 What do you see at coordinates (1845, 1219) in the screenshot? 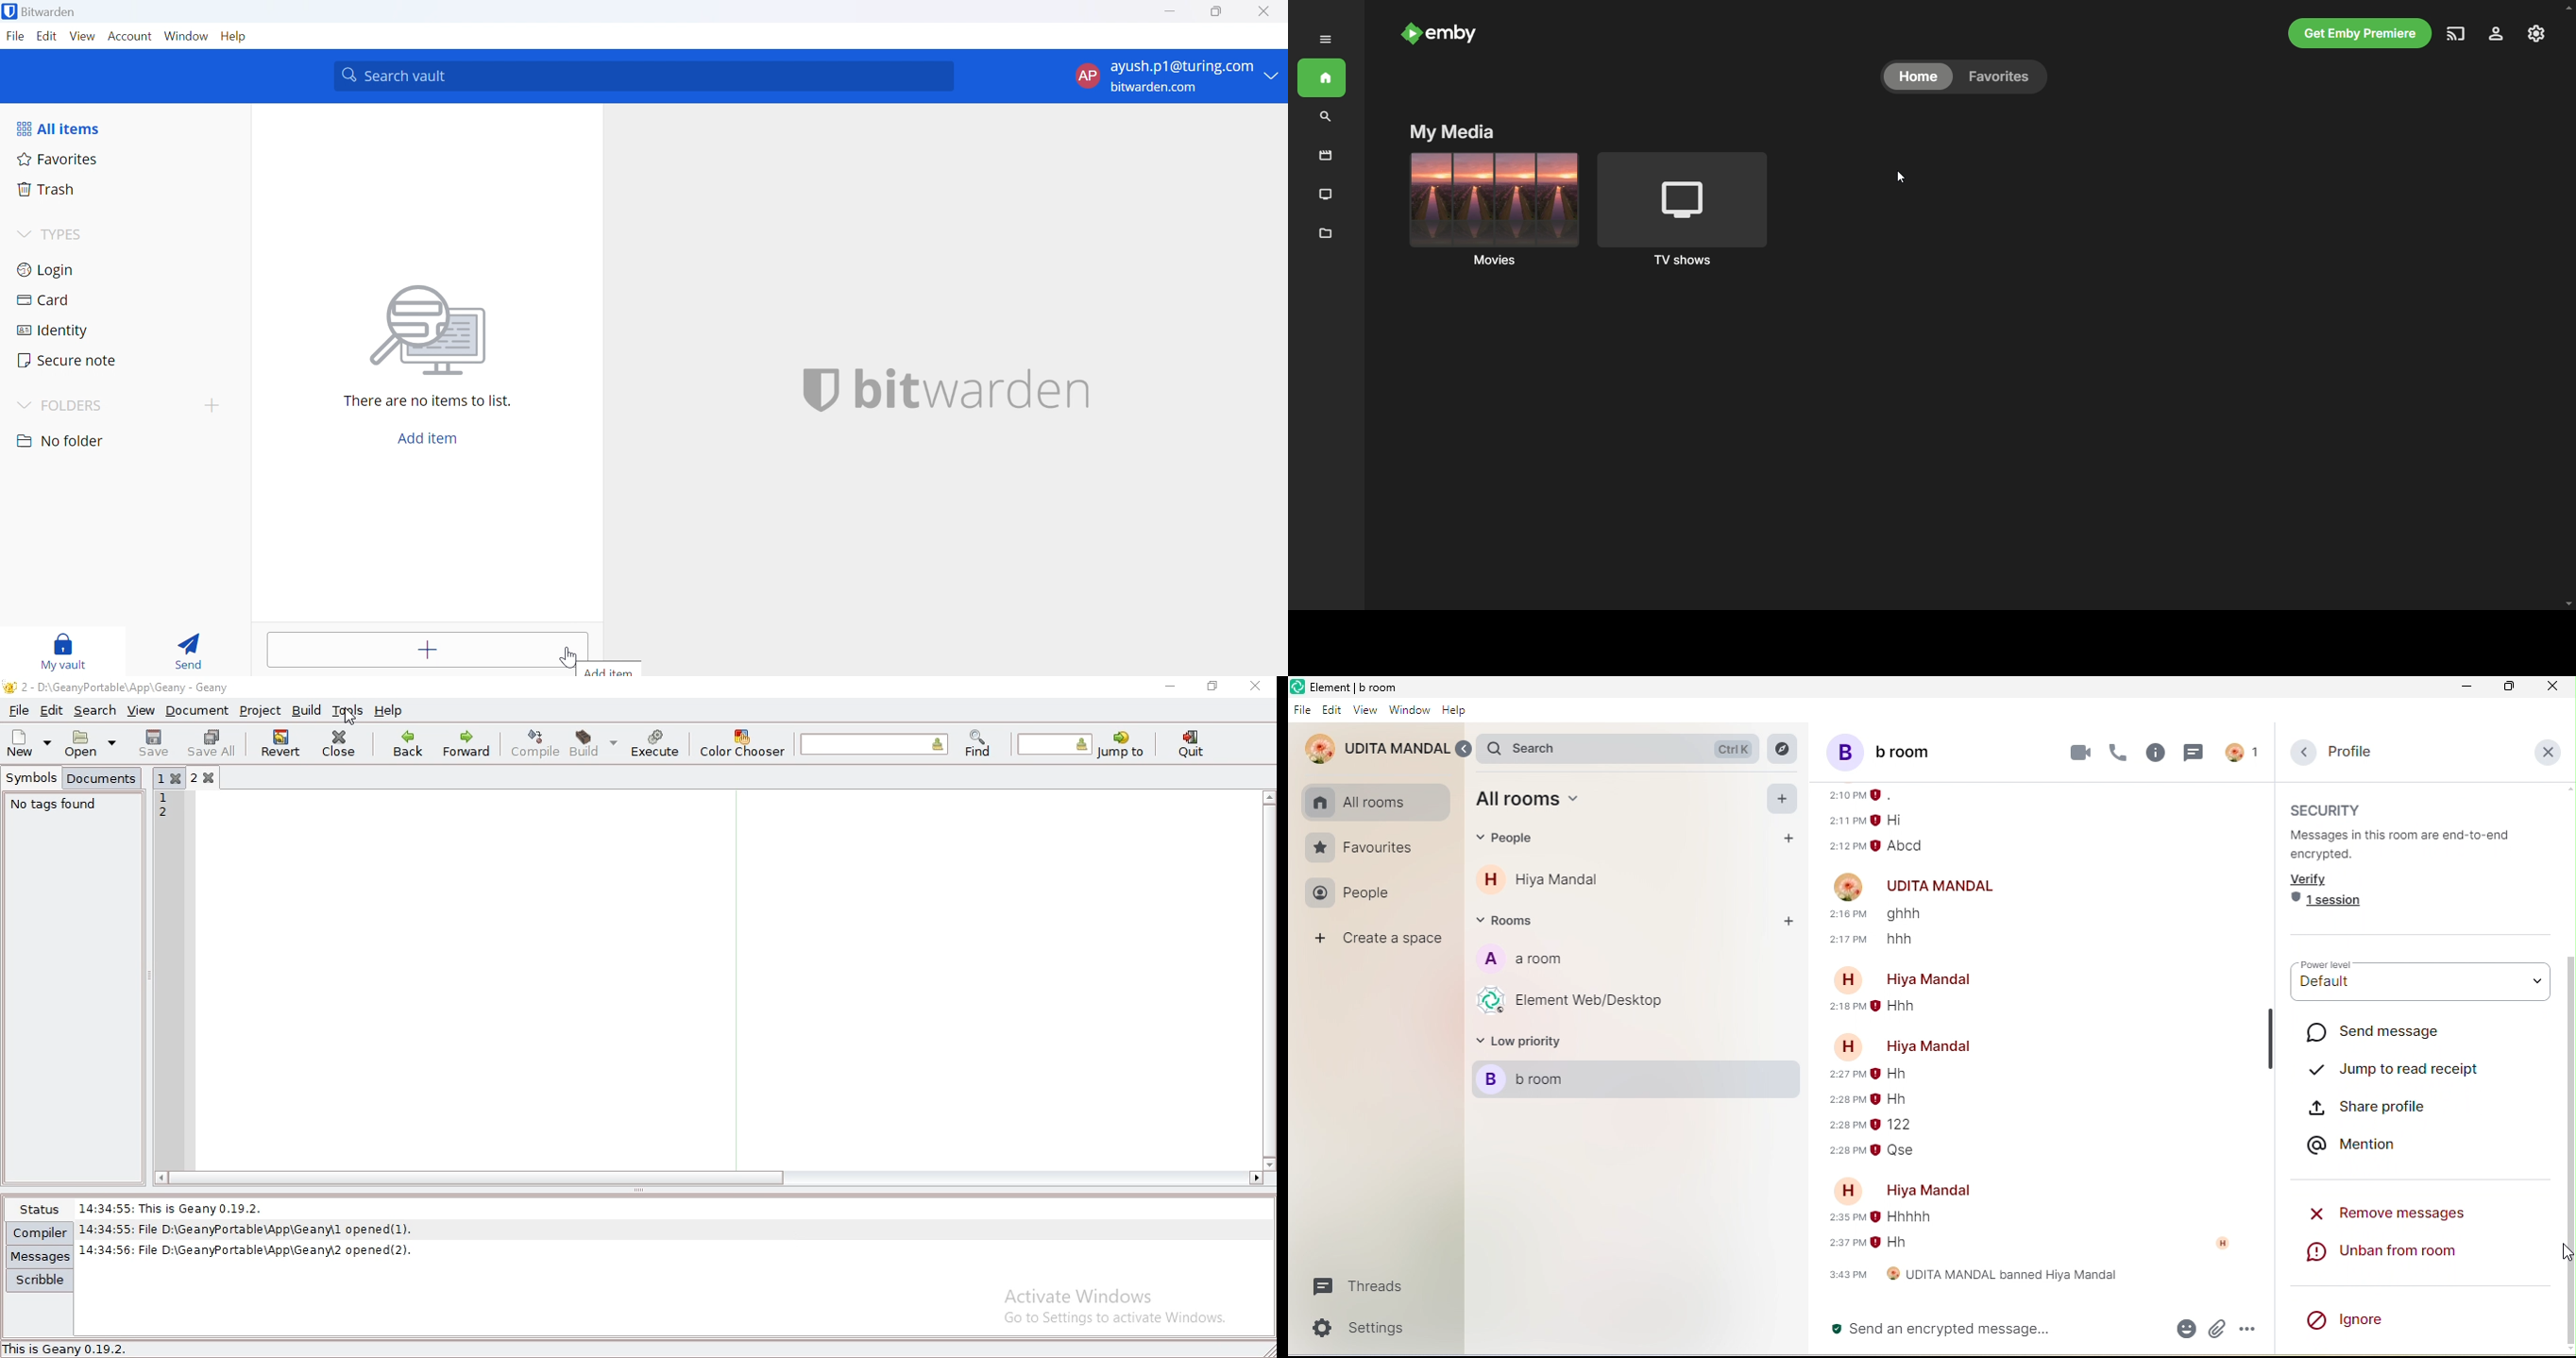
I see `sending message time` at bounding box center [1845, 1219].